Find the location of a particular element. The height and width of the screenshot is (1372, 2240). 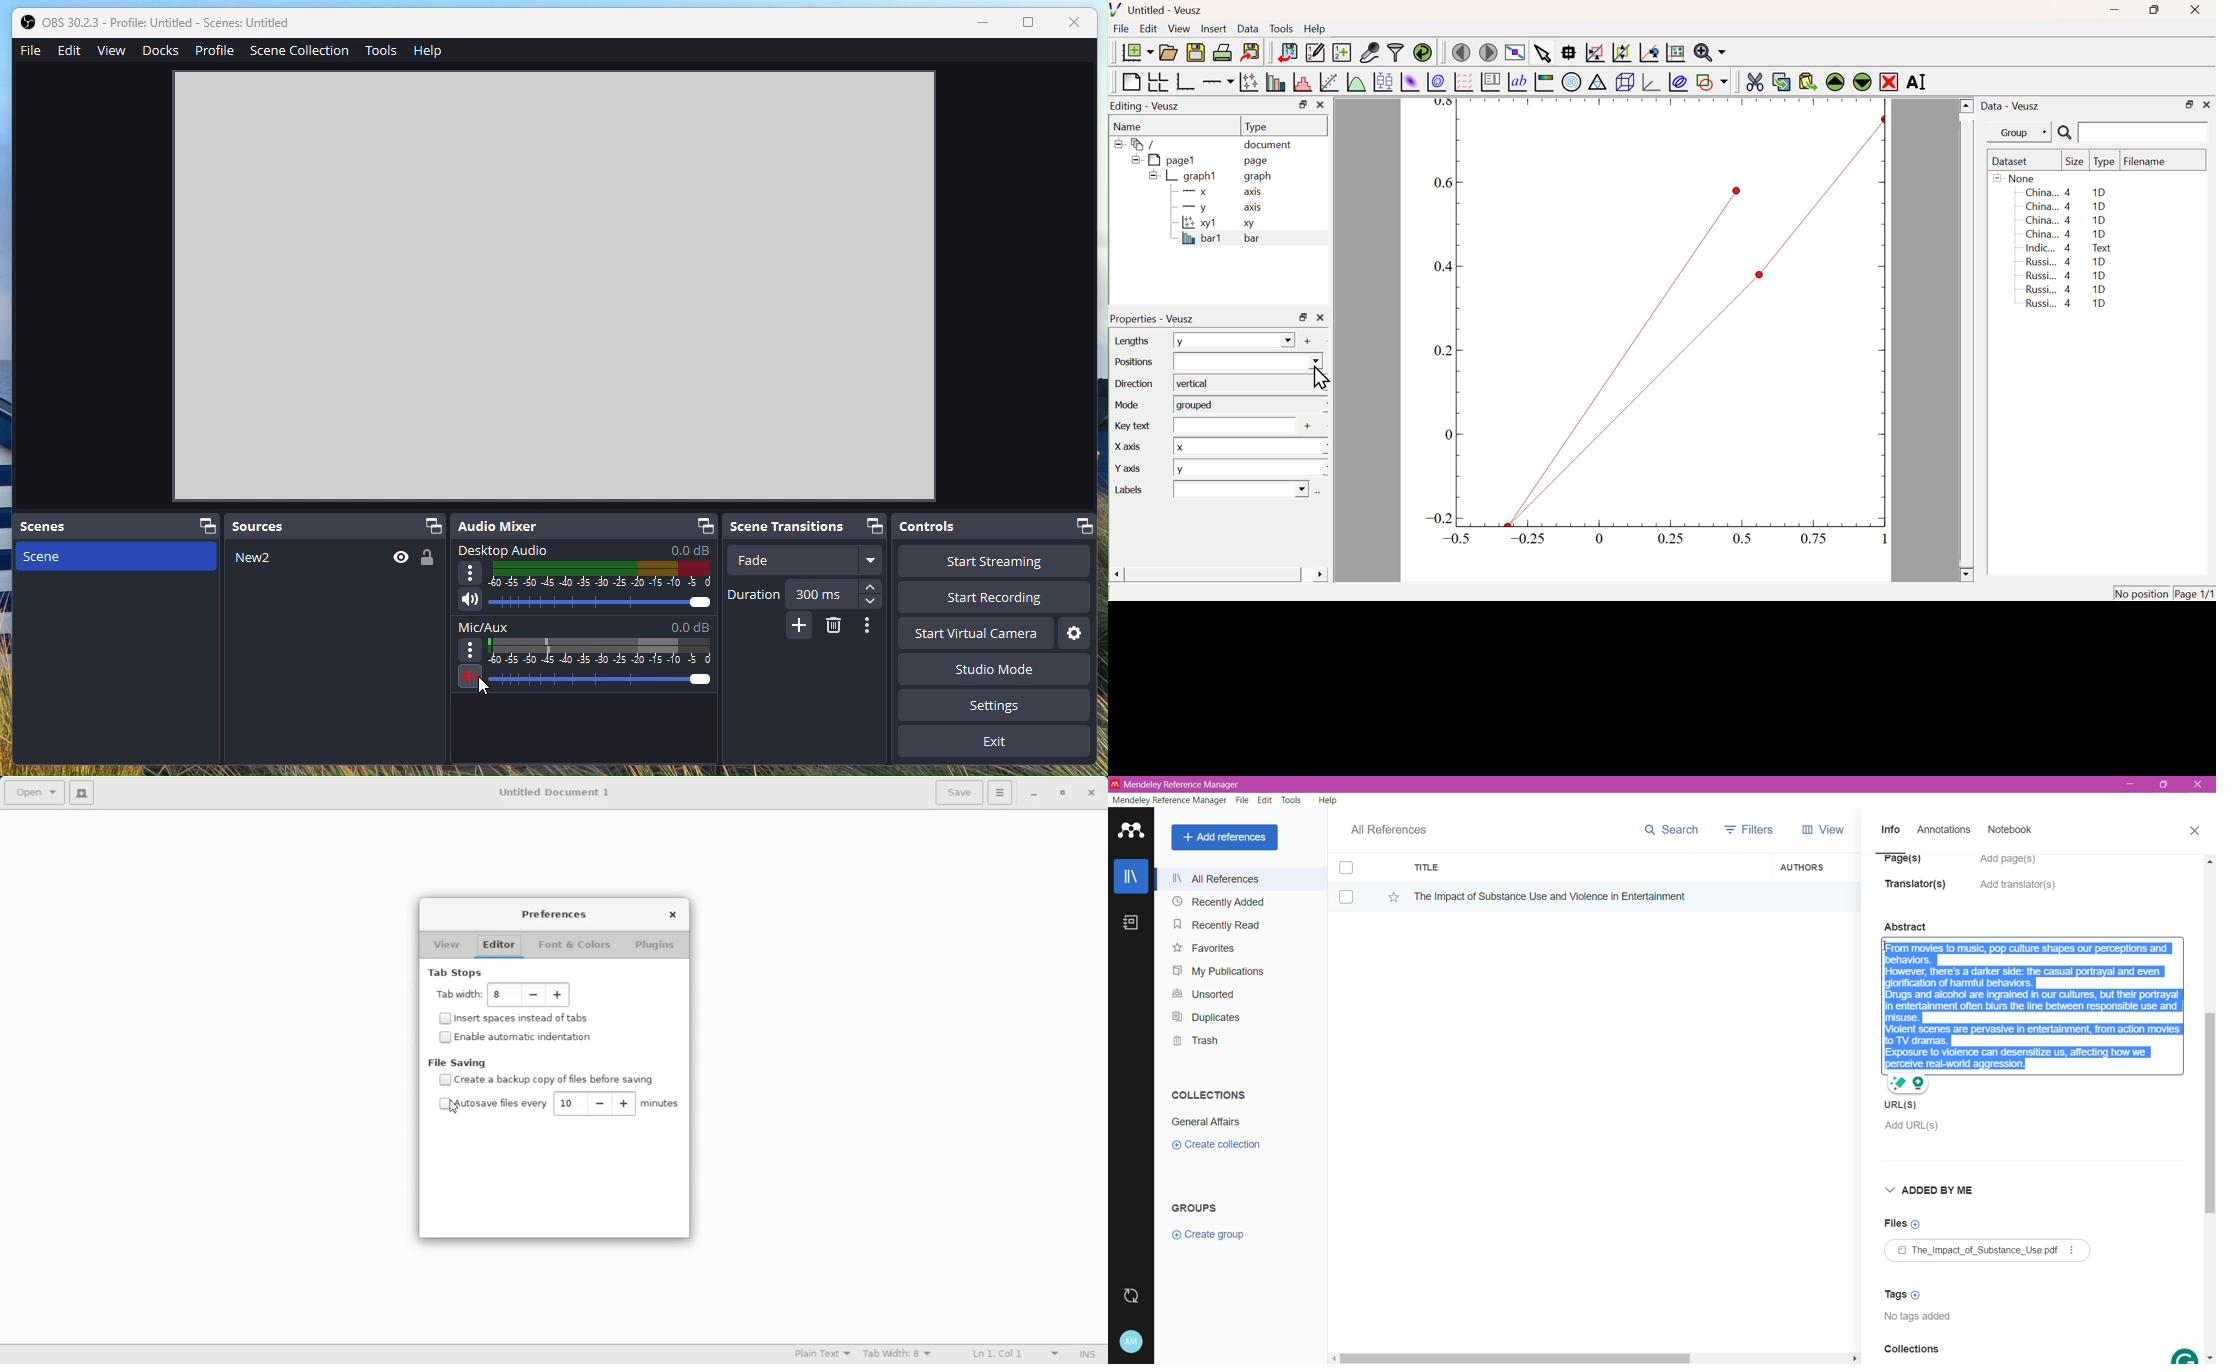

cursor is located at coordinates (491, 696).